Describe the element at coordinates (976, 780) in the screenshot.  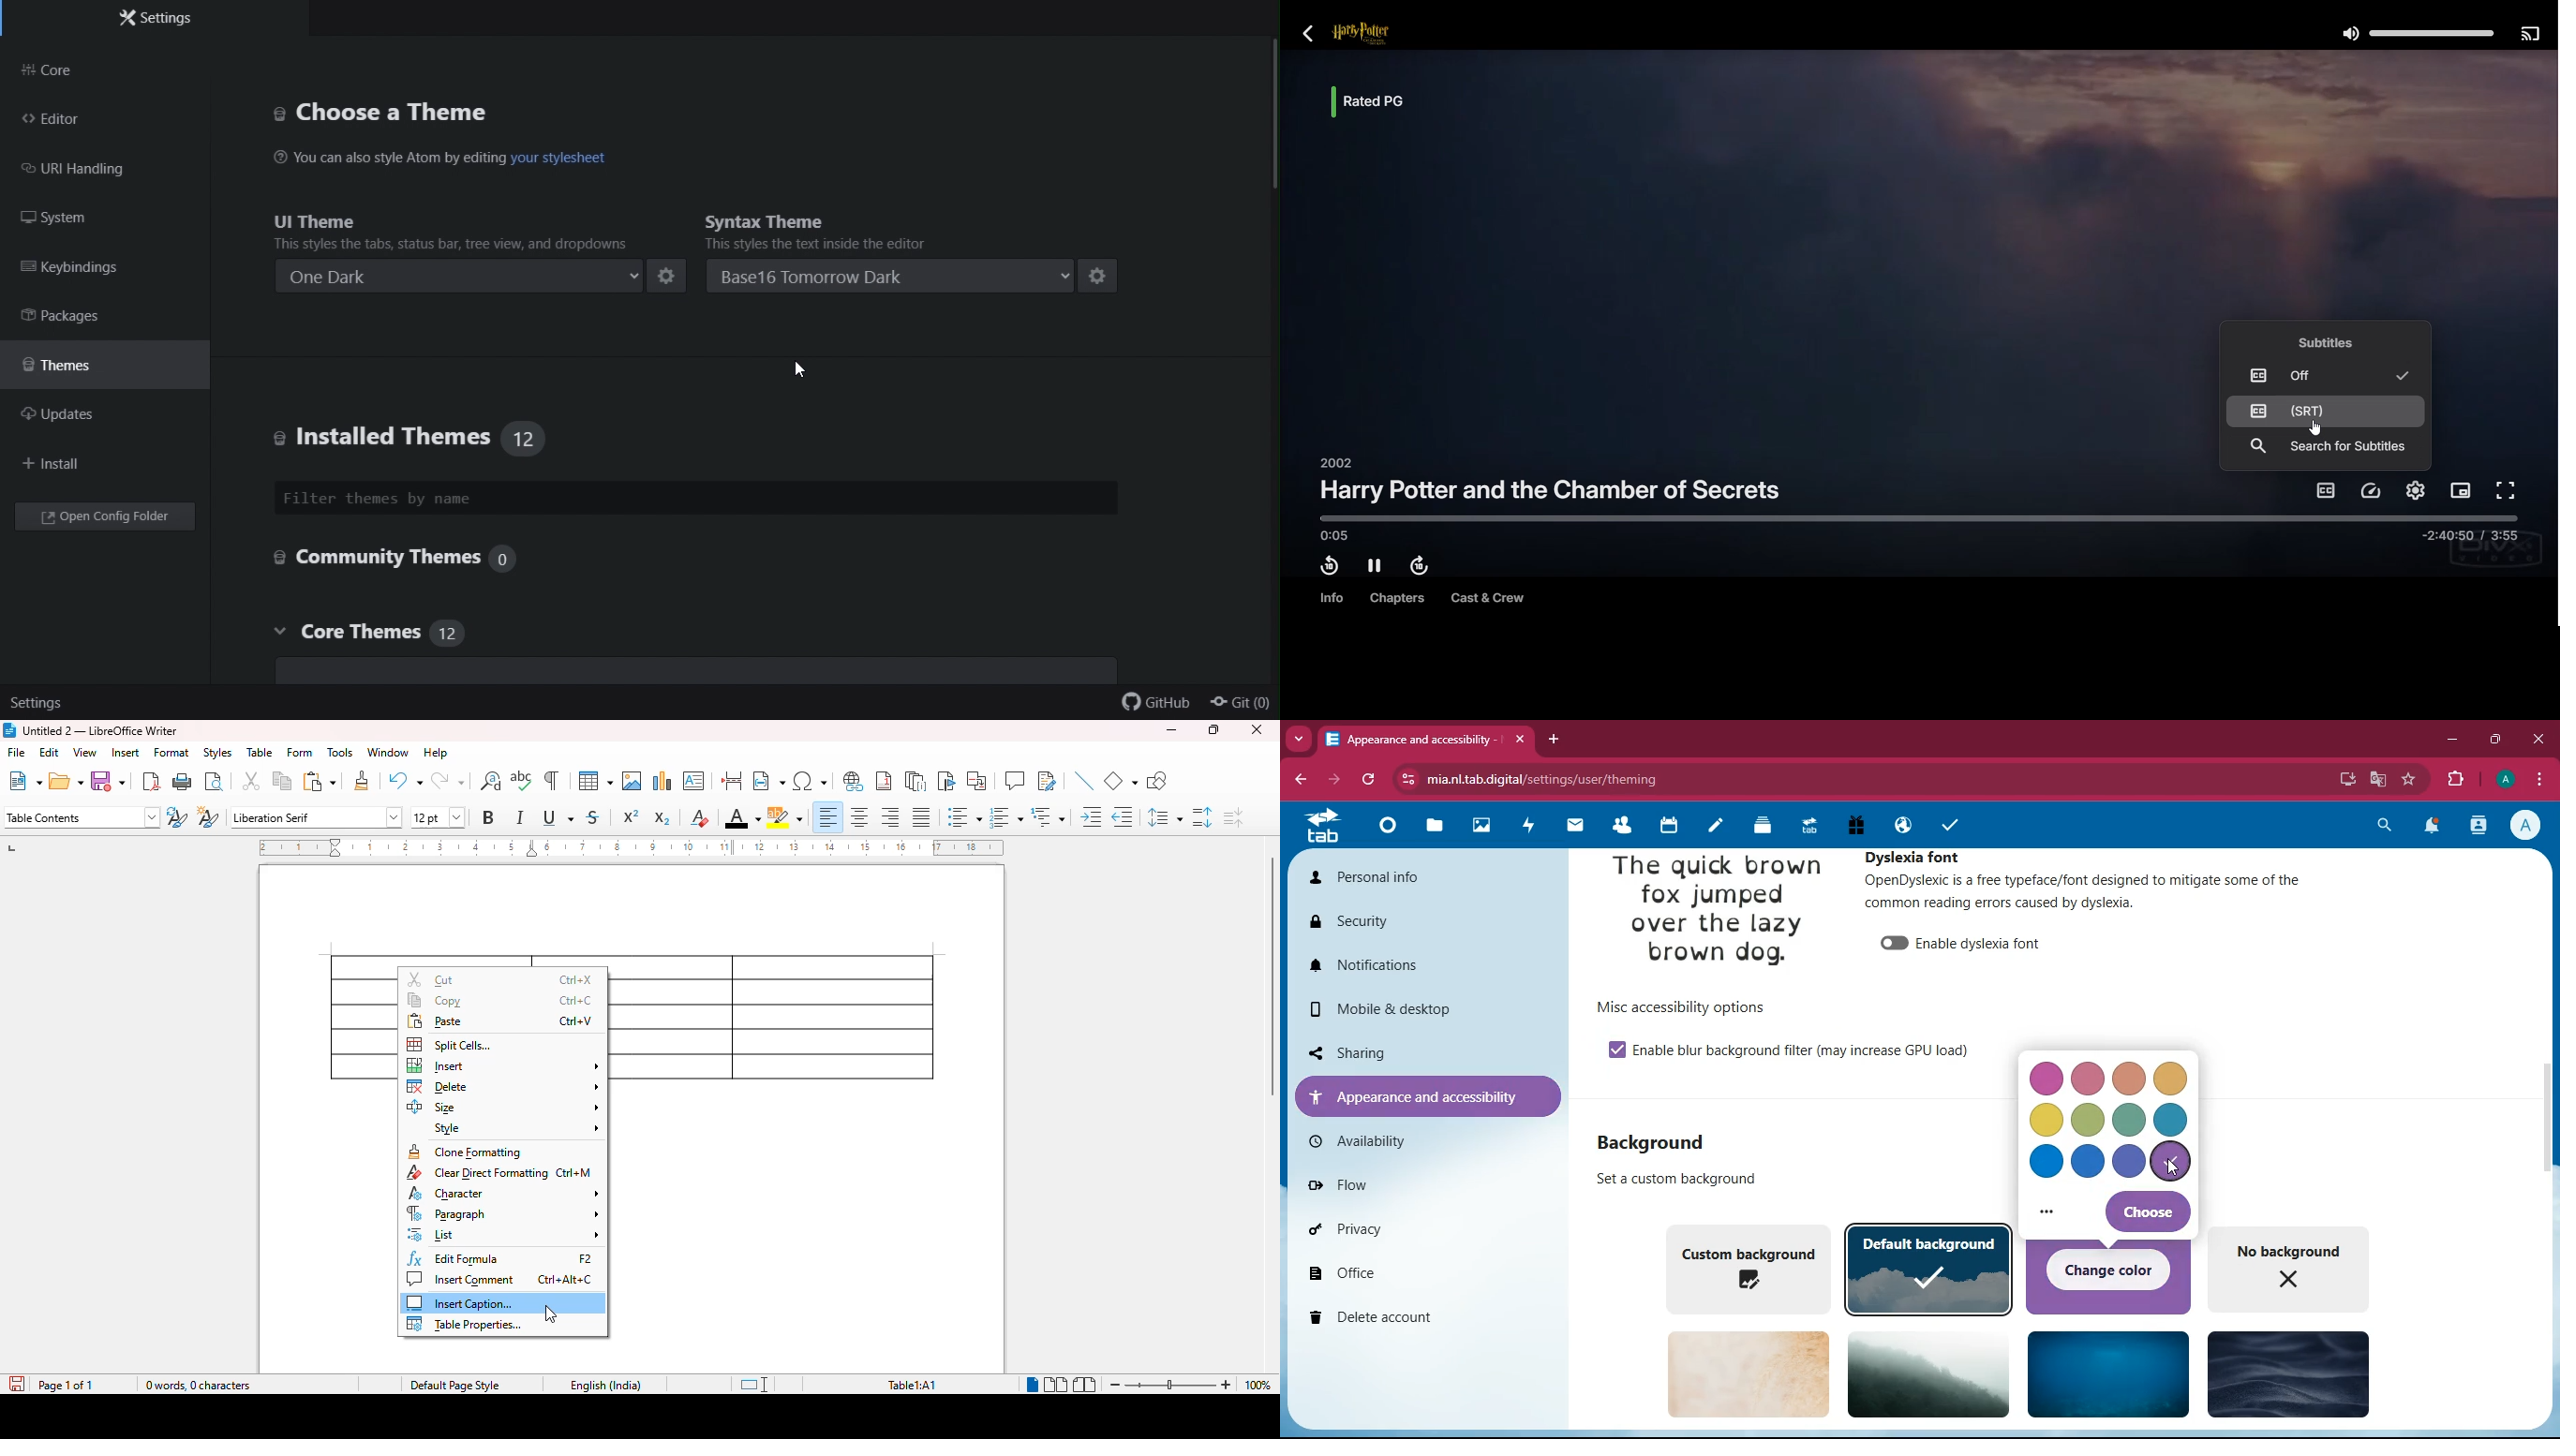
I see `insert cross-reference` at that location.